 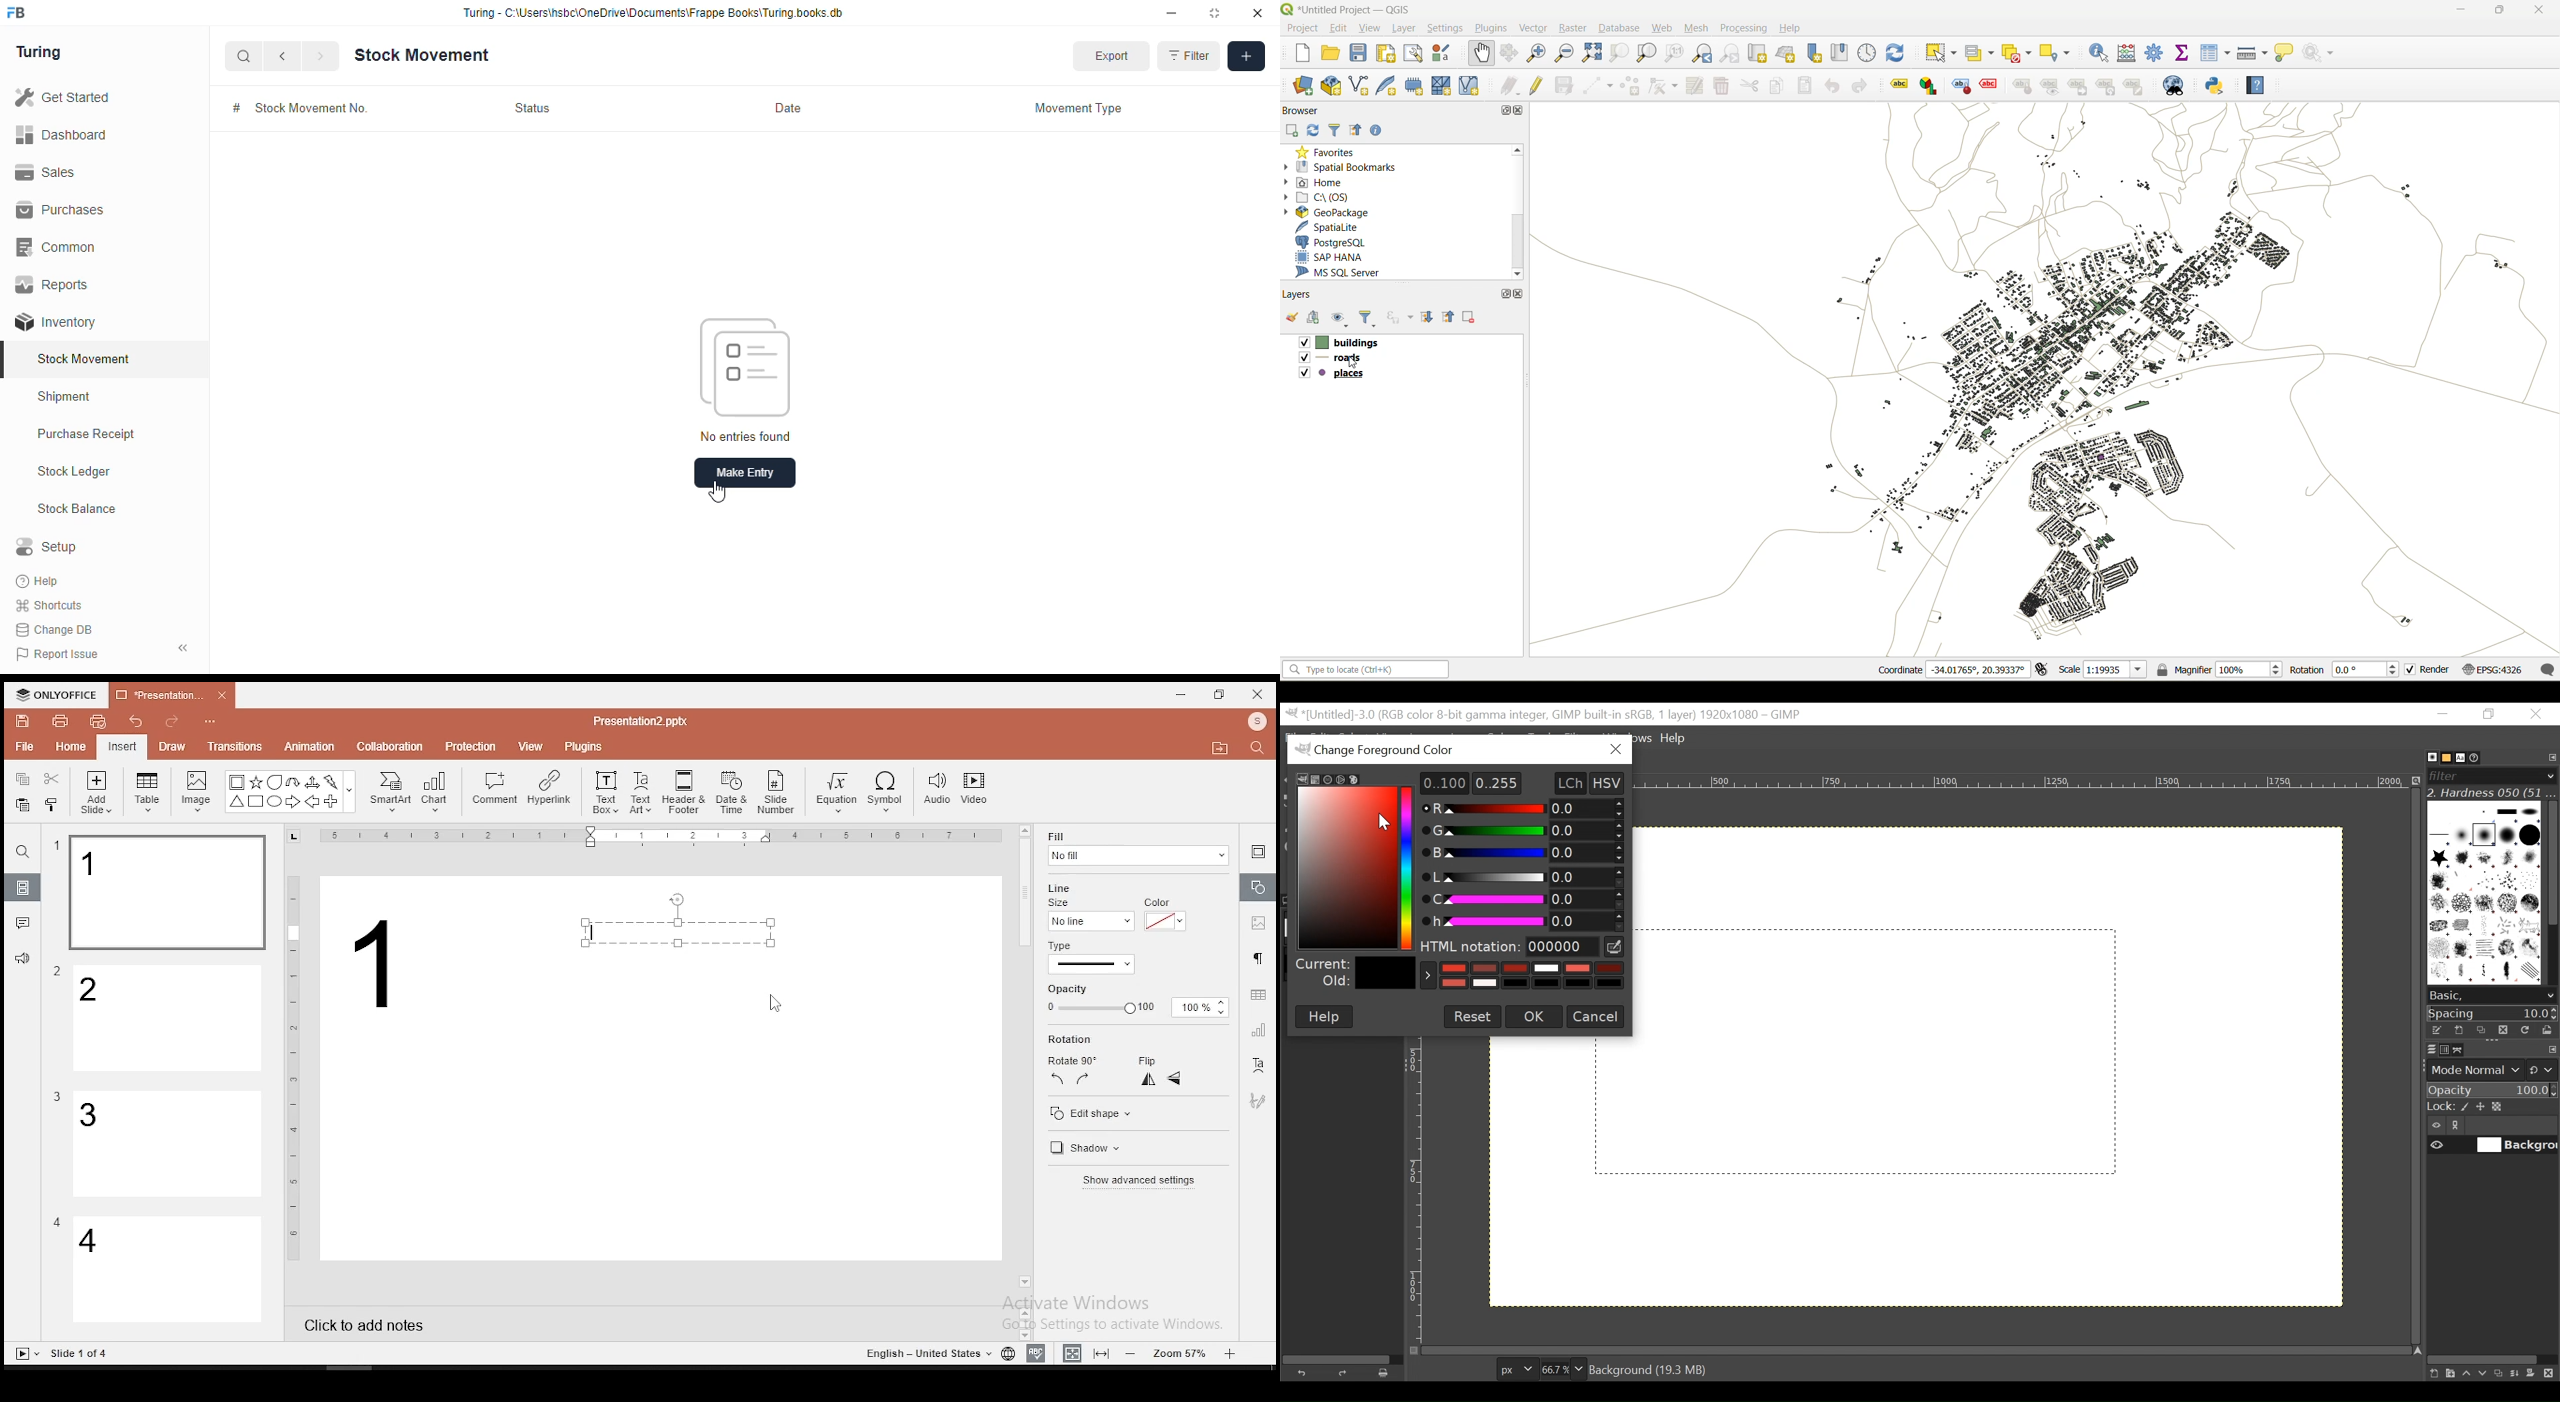 I want to click on Circle, so click(x=276, y=801).